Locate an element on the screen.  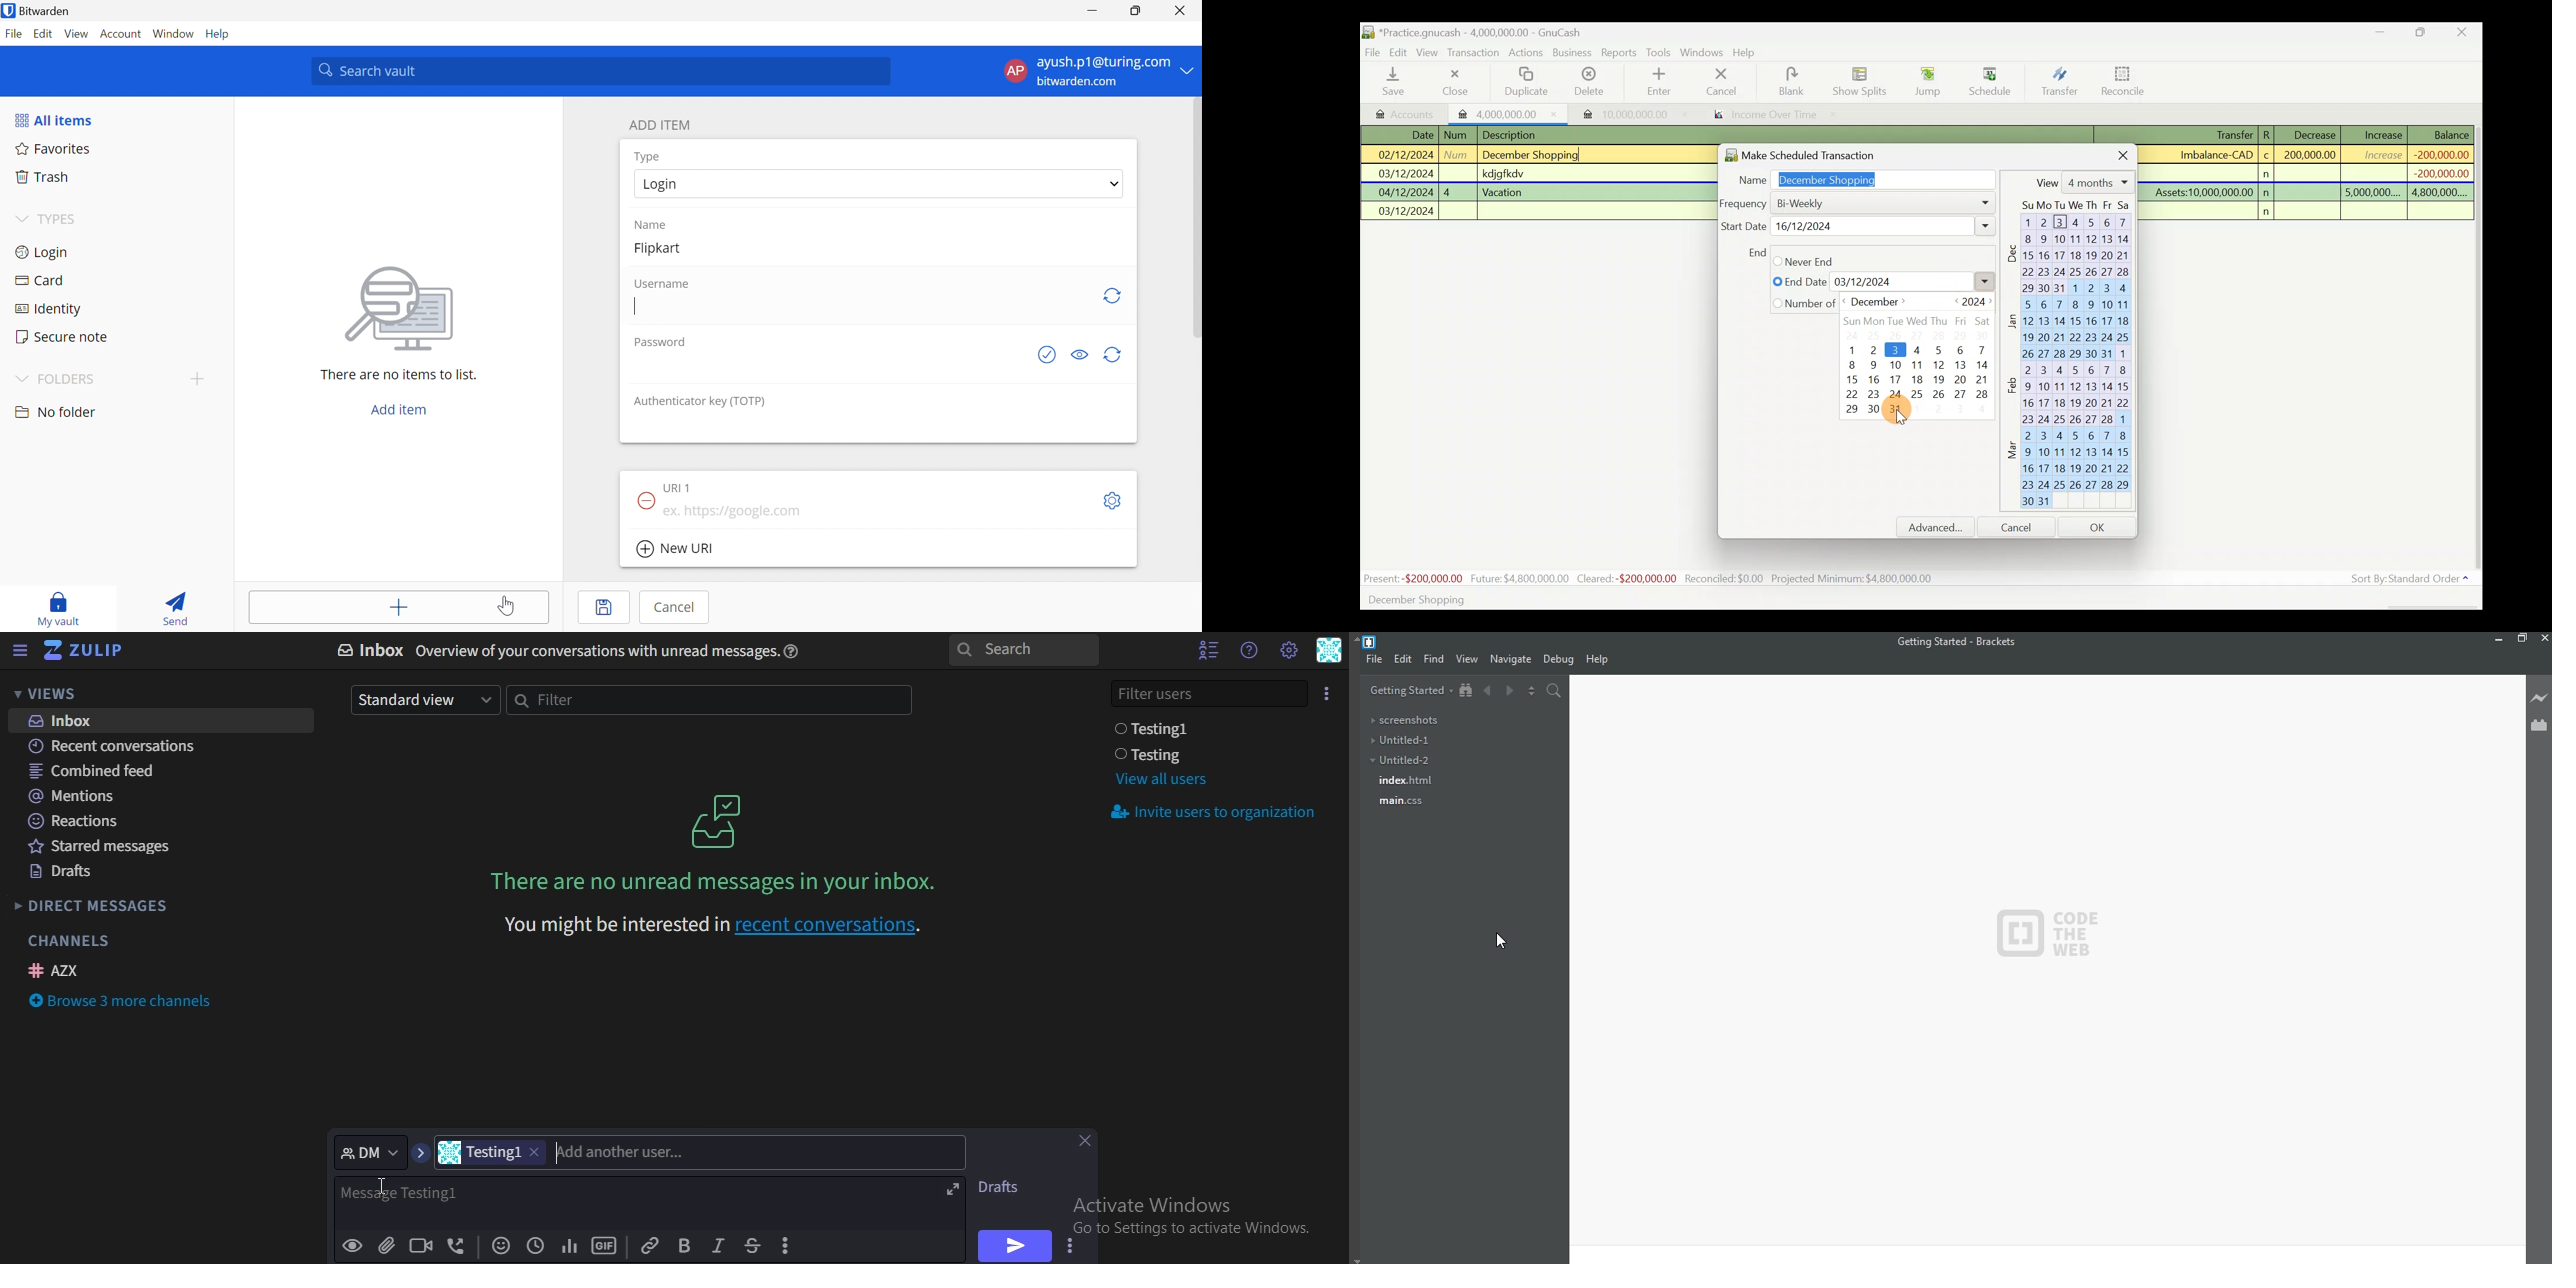
backward is located at coordinates (1487, 691).